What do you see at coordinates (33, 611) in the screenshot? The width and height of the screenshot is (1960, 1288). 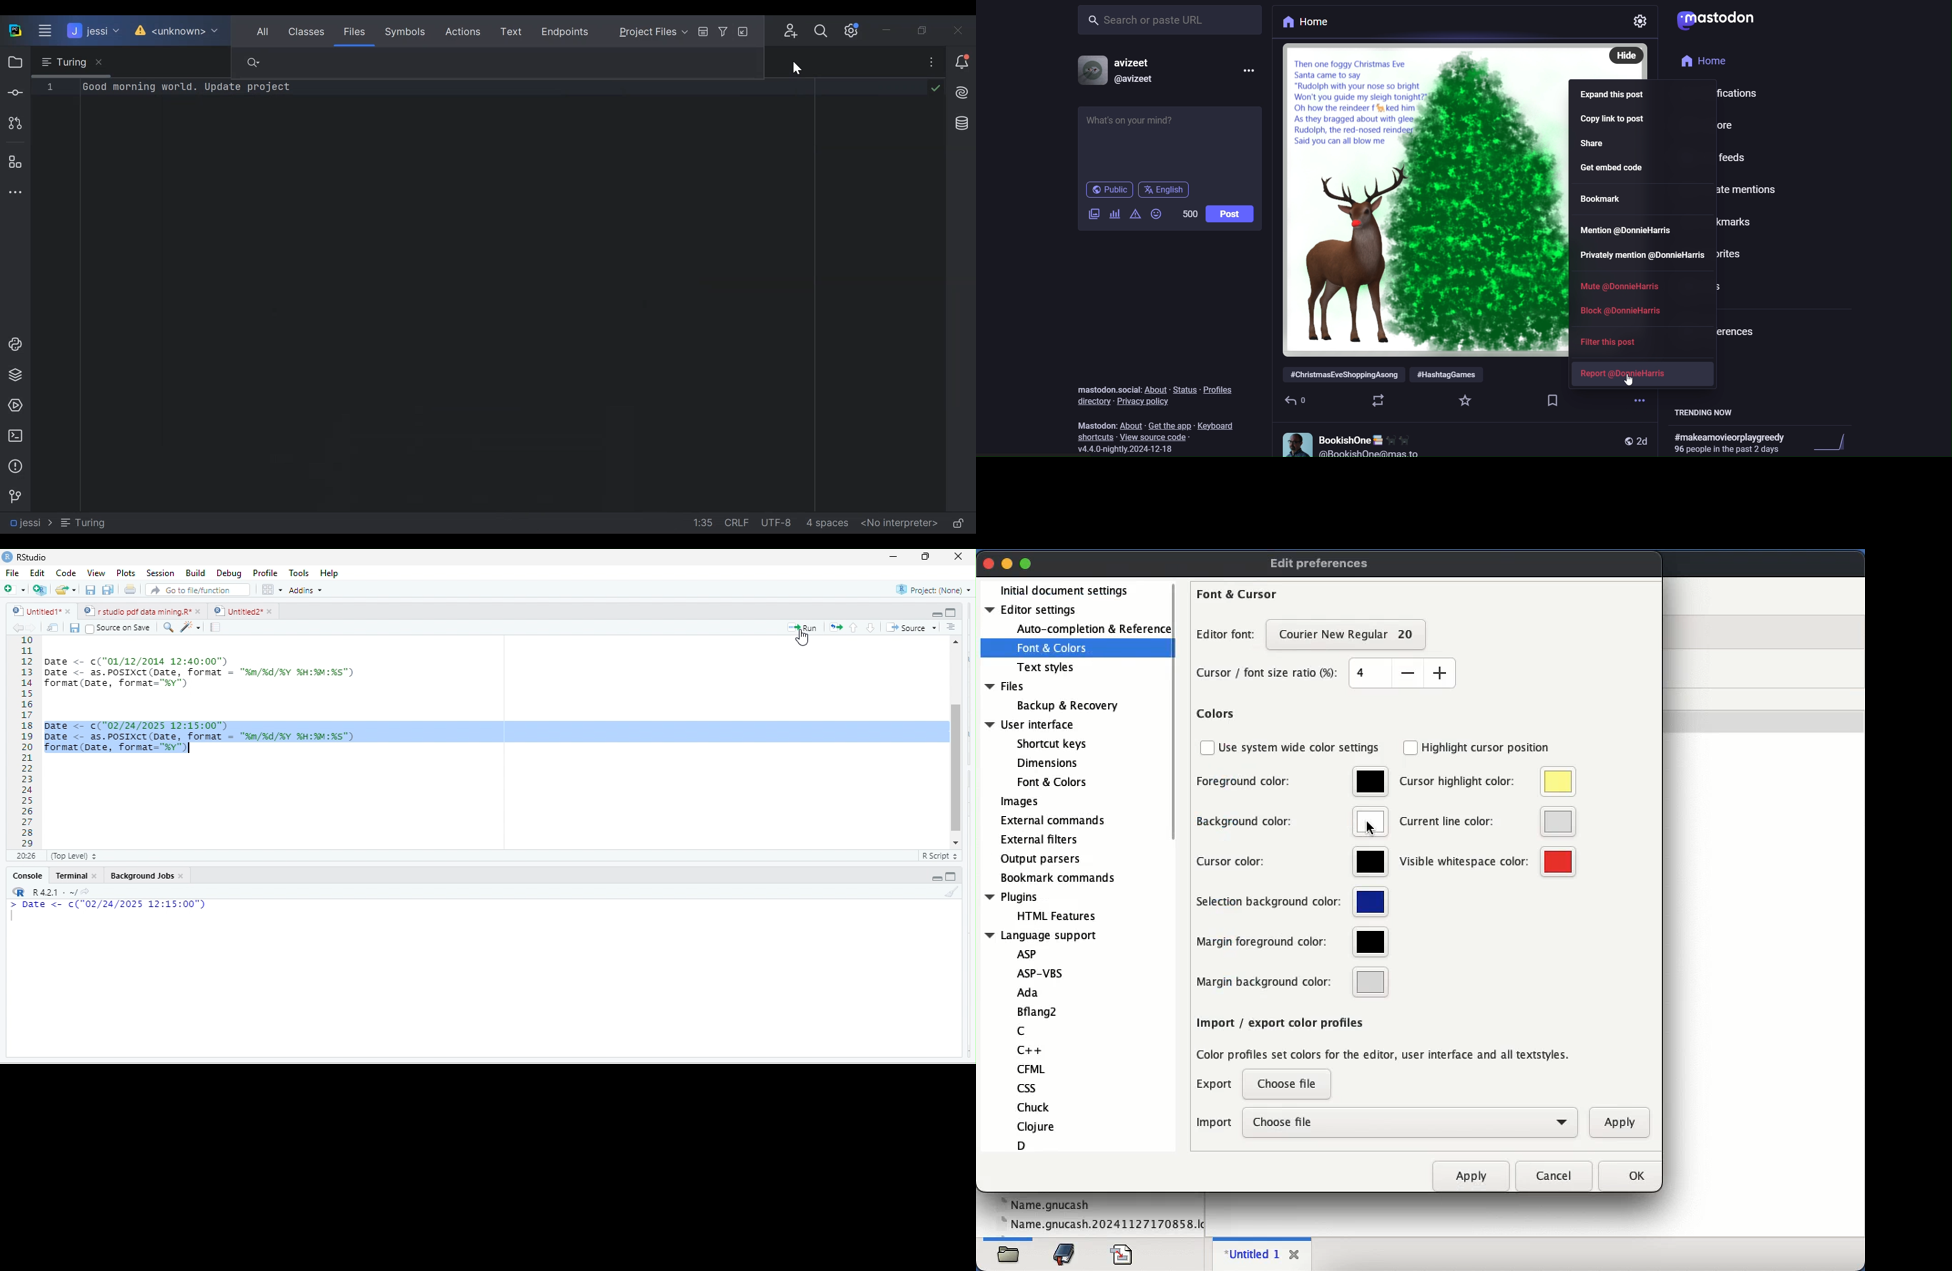 I see ` Untitled1` at bounding box center [33, 611].